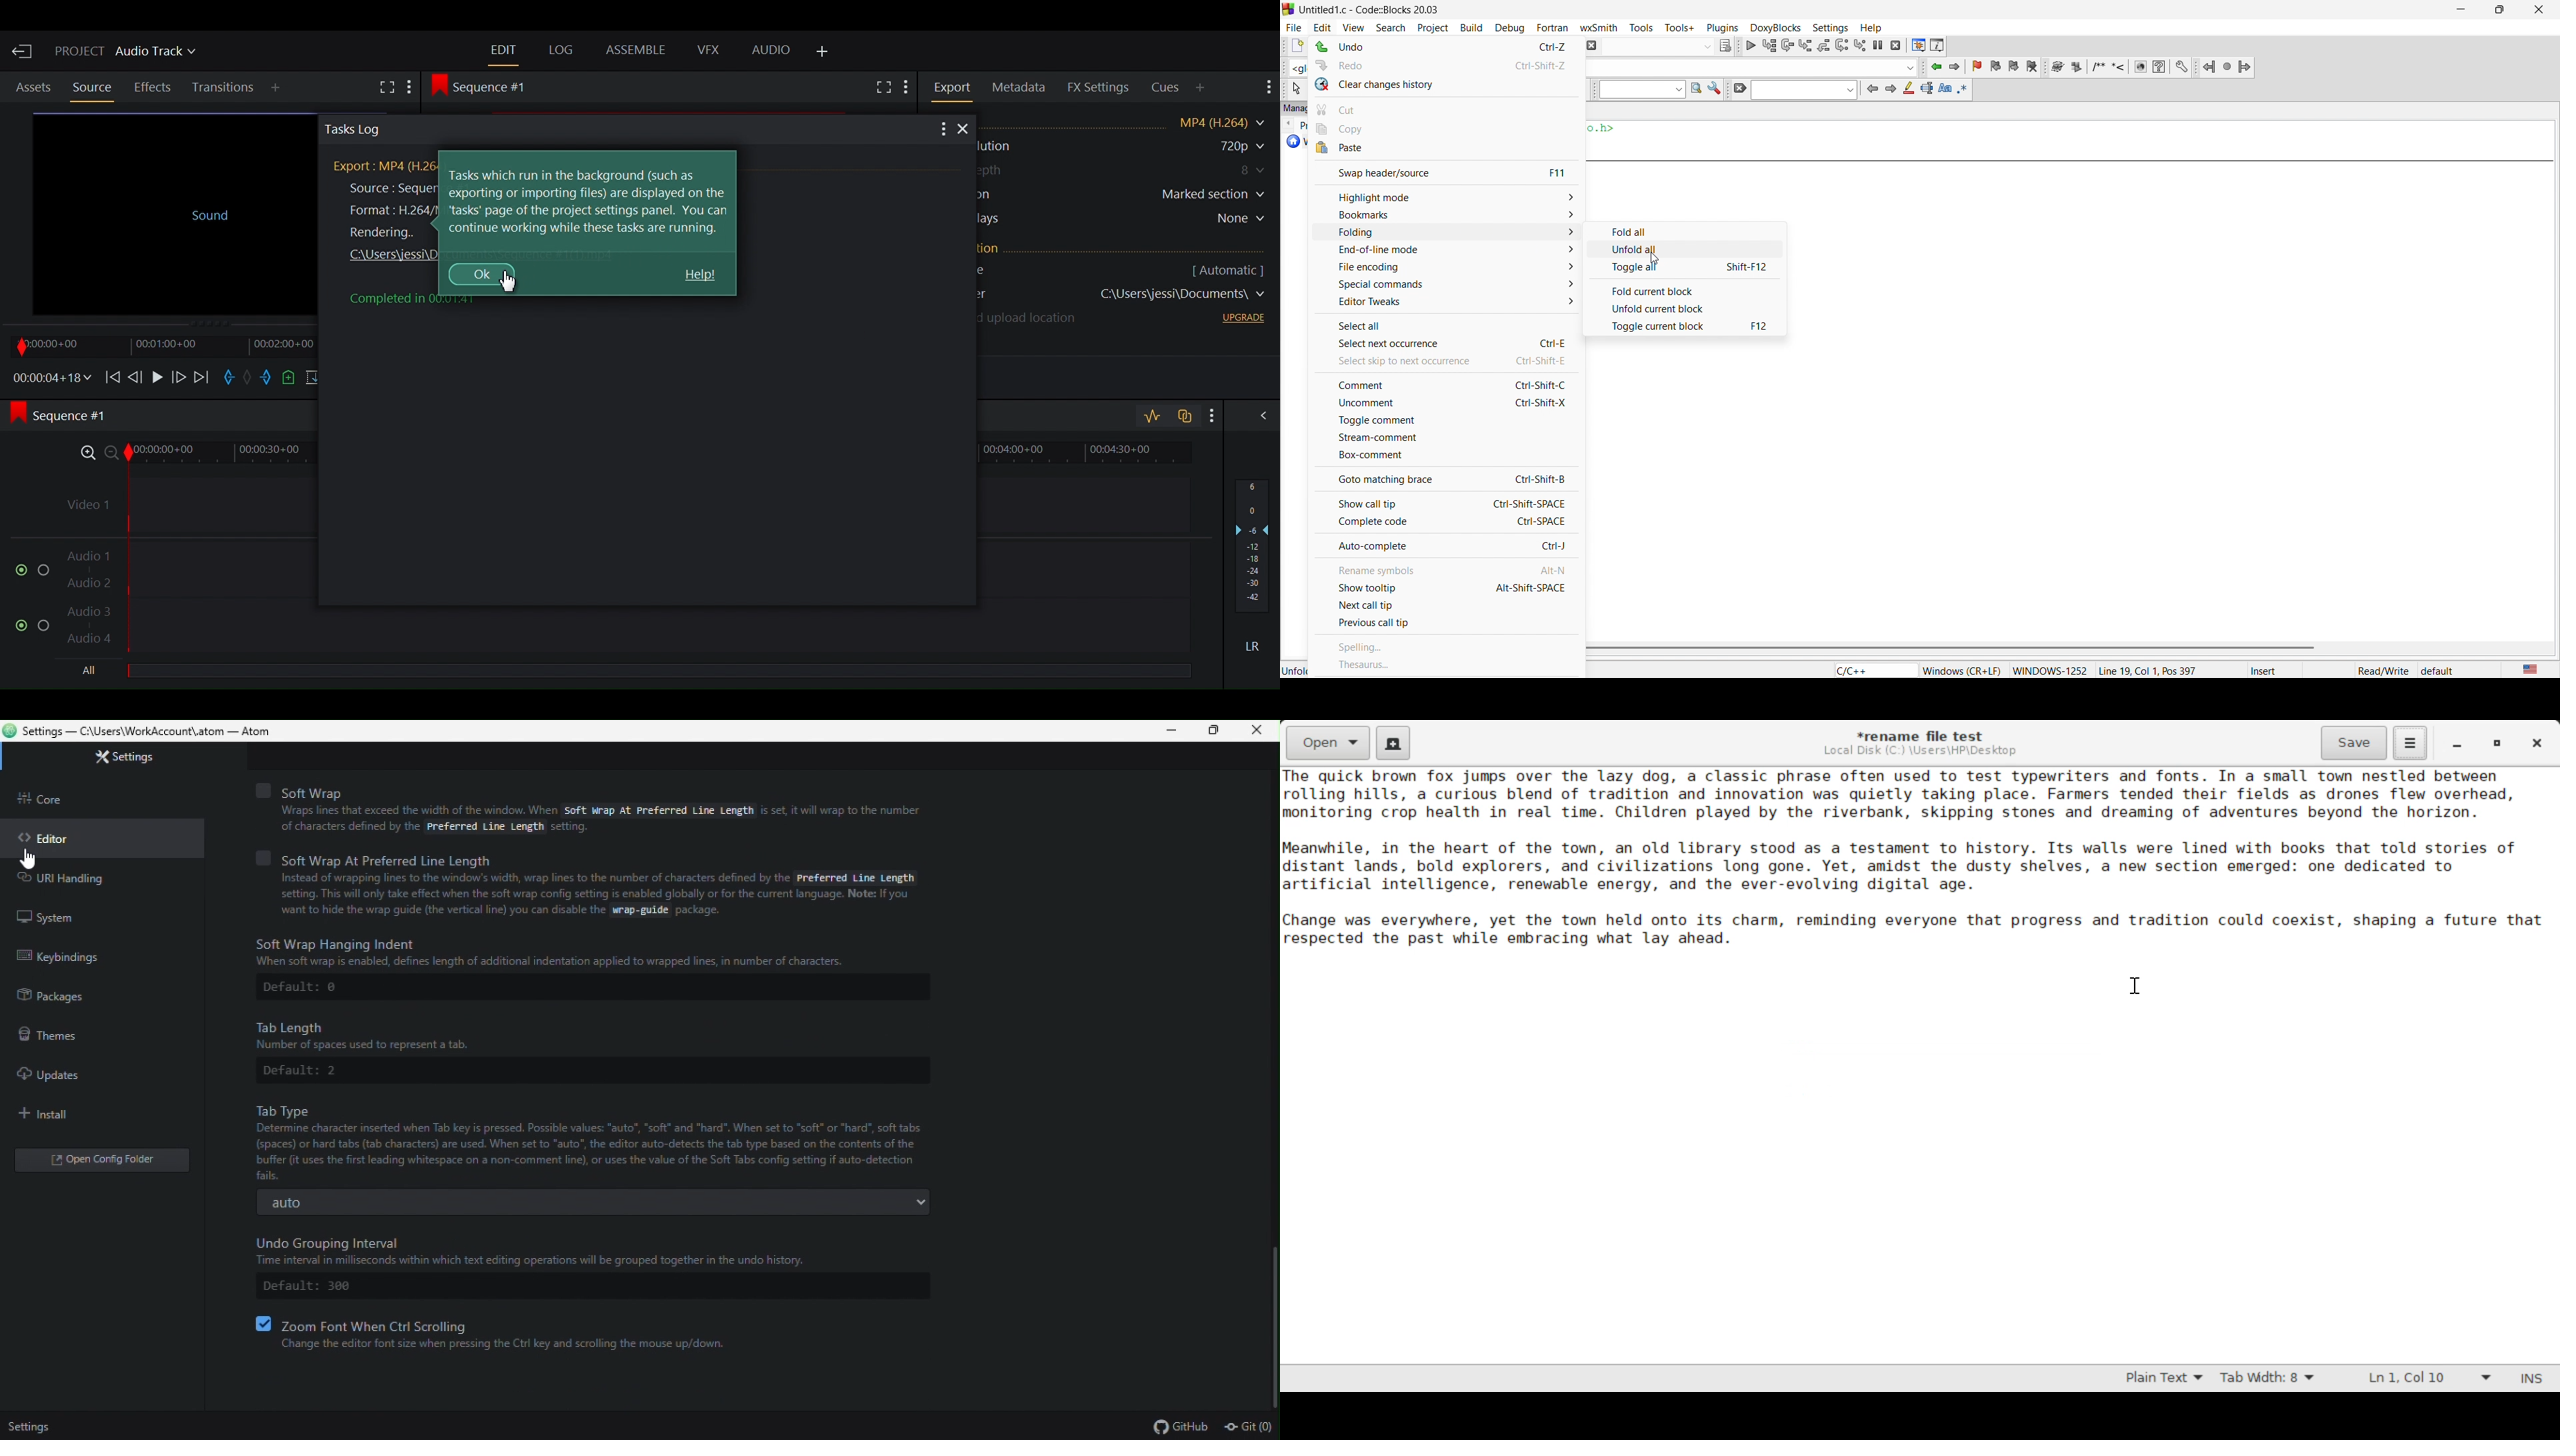 This screenshot has width=2576, height=1456. Describe the element at coordinates (1723, 45) in the screenshot. I see `show selected target dialog` at that location.